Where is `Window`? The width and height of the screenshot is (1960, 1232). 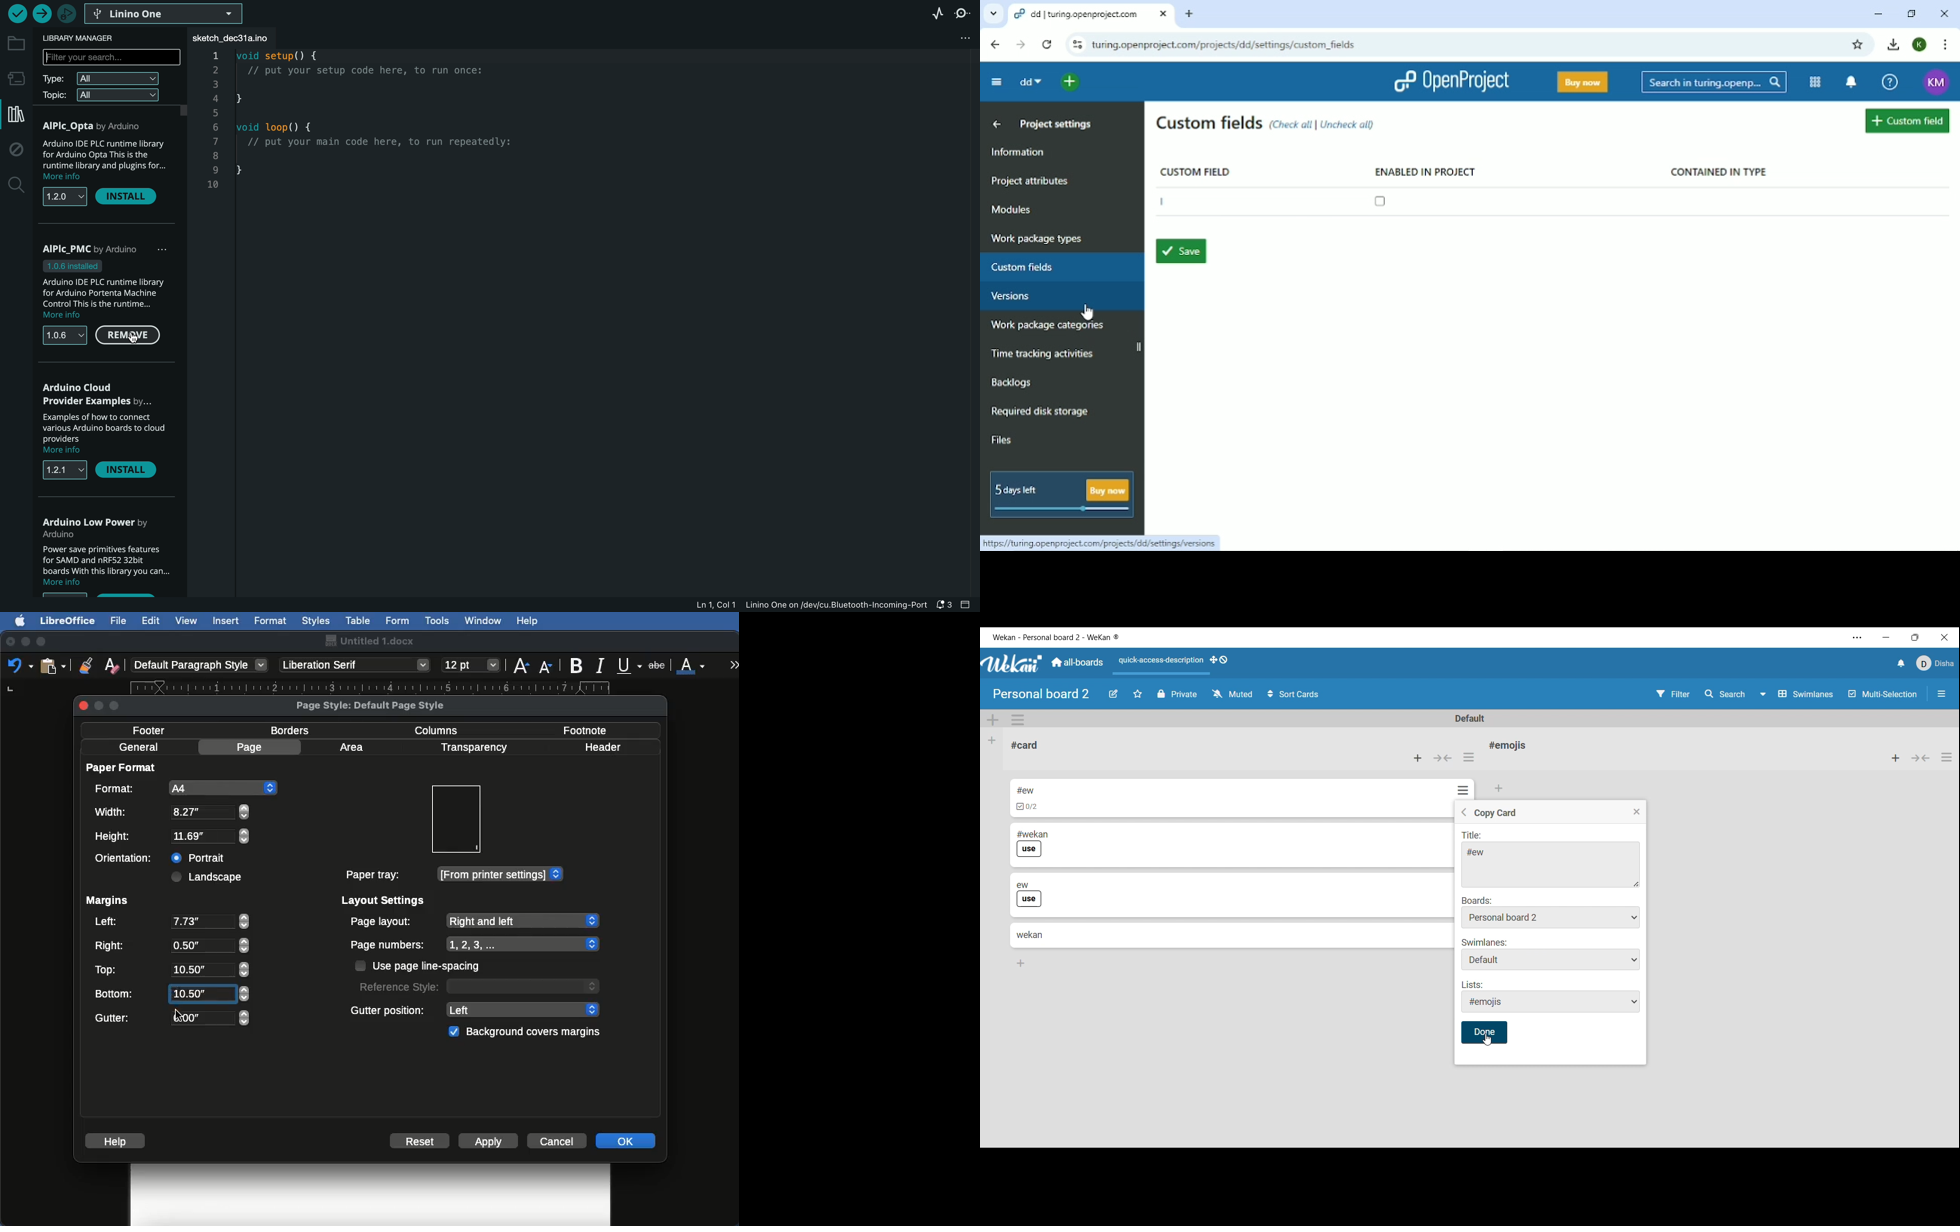
Window is located at coordinates (484, 621).